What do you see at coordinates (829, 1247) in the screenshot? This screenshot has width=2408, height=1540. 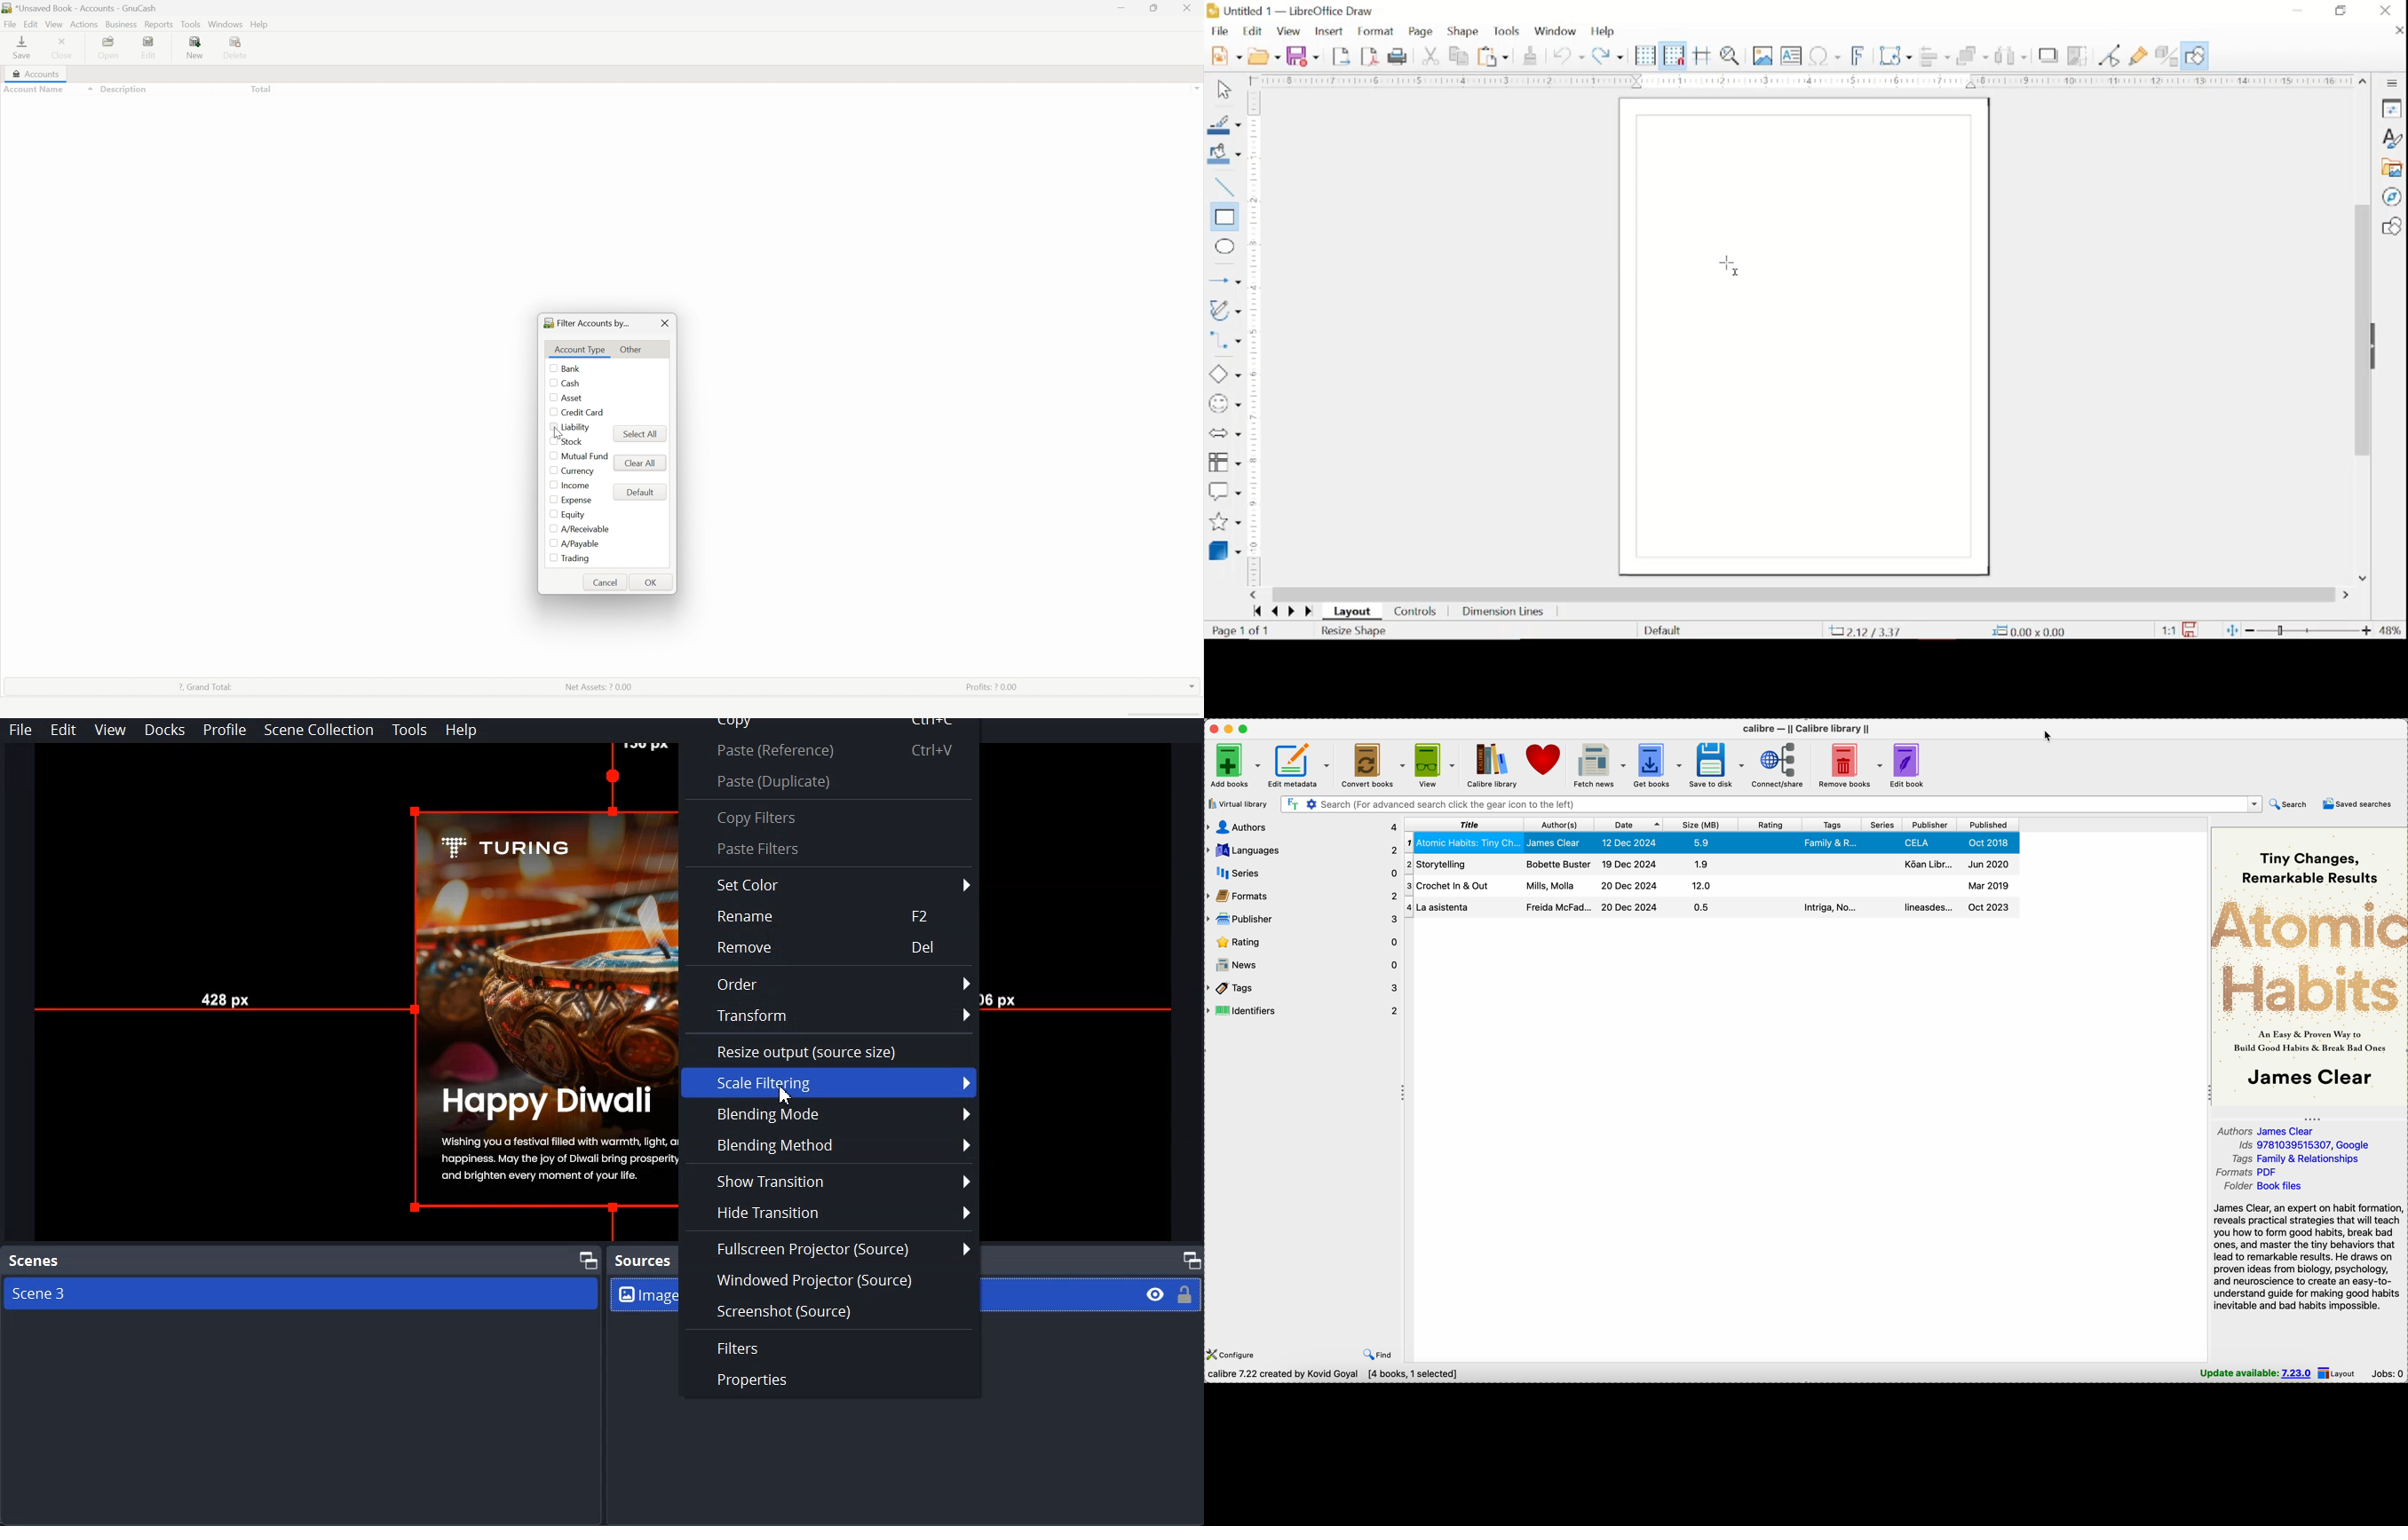 I see `Full screen projector` at bounding box center [829, 1247].